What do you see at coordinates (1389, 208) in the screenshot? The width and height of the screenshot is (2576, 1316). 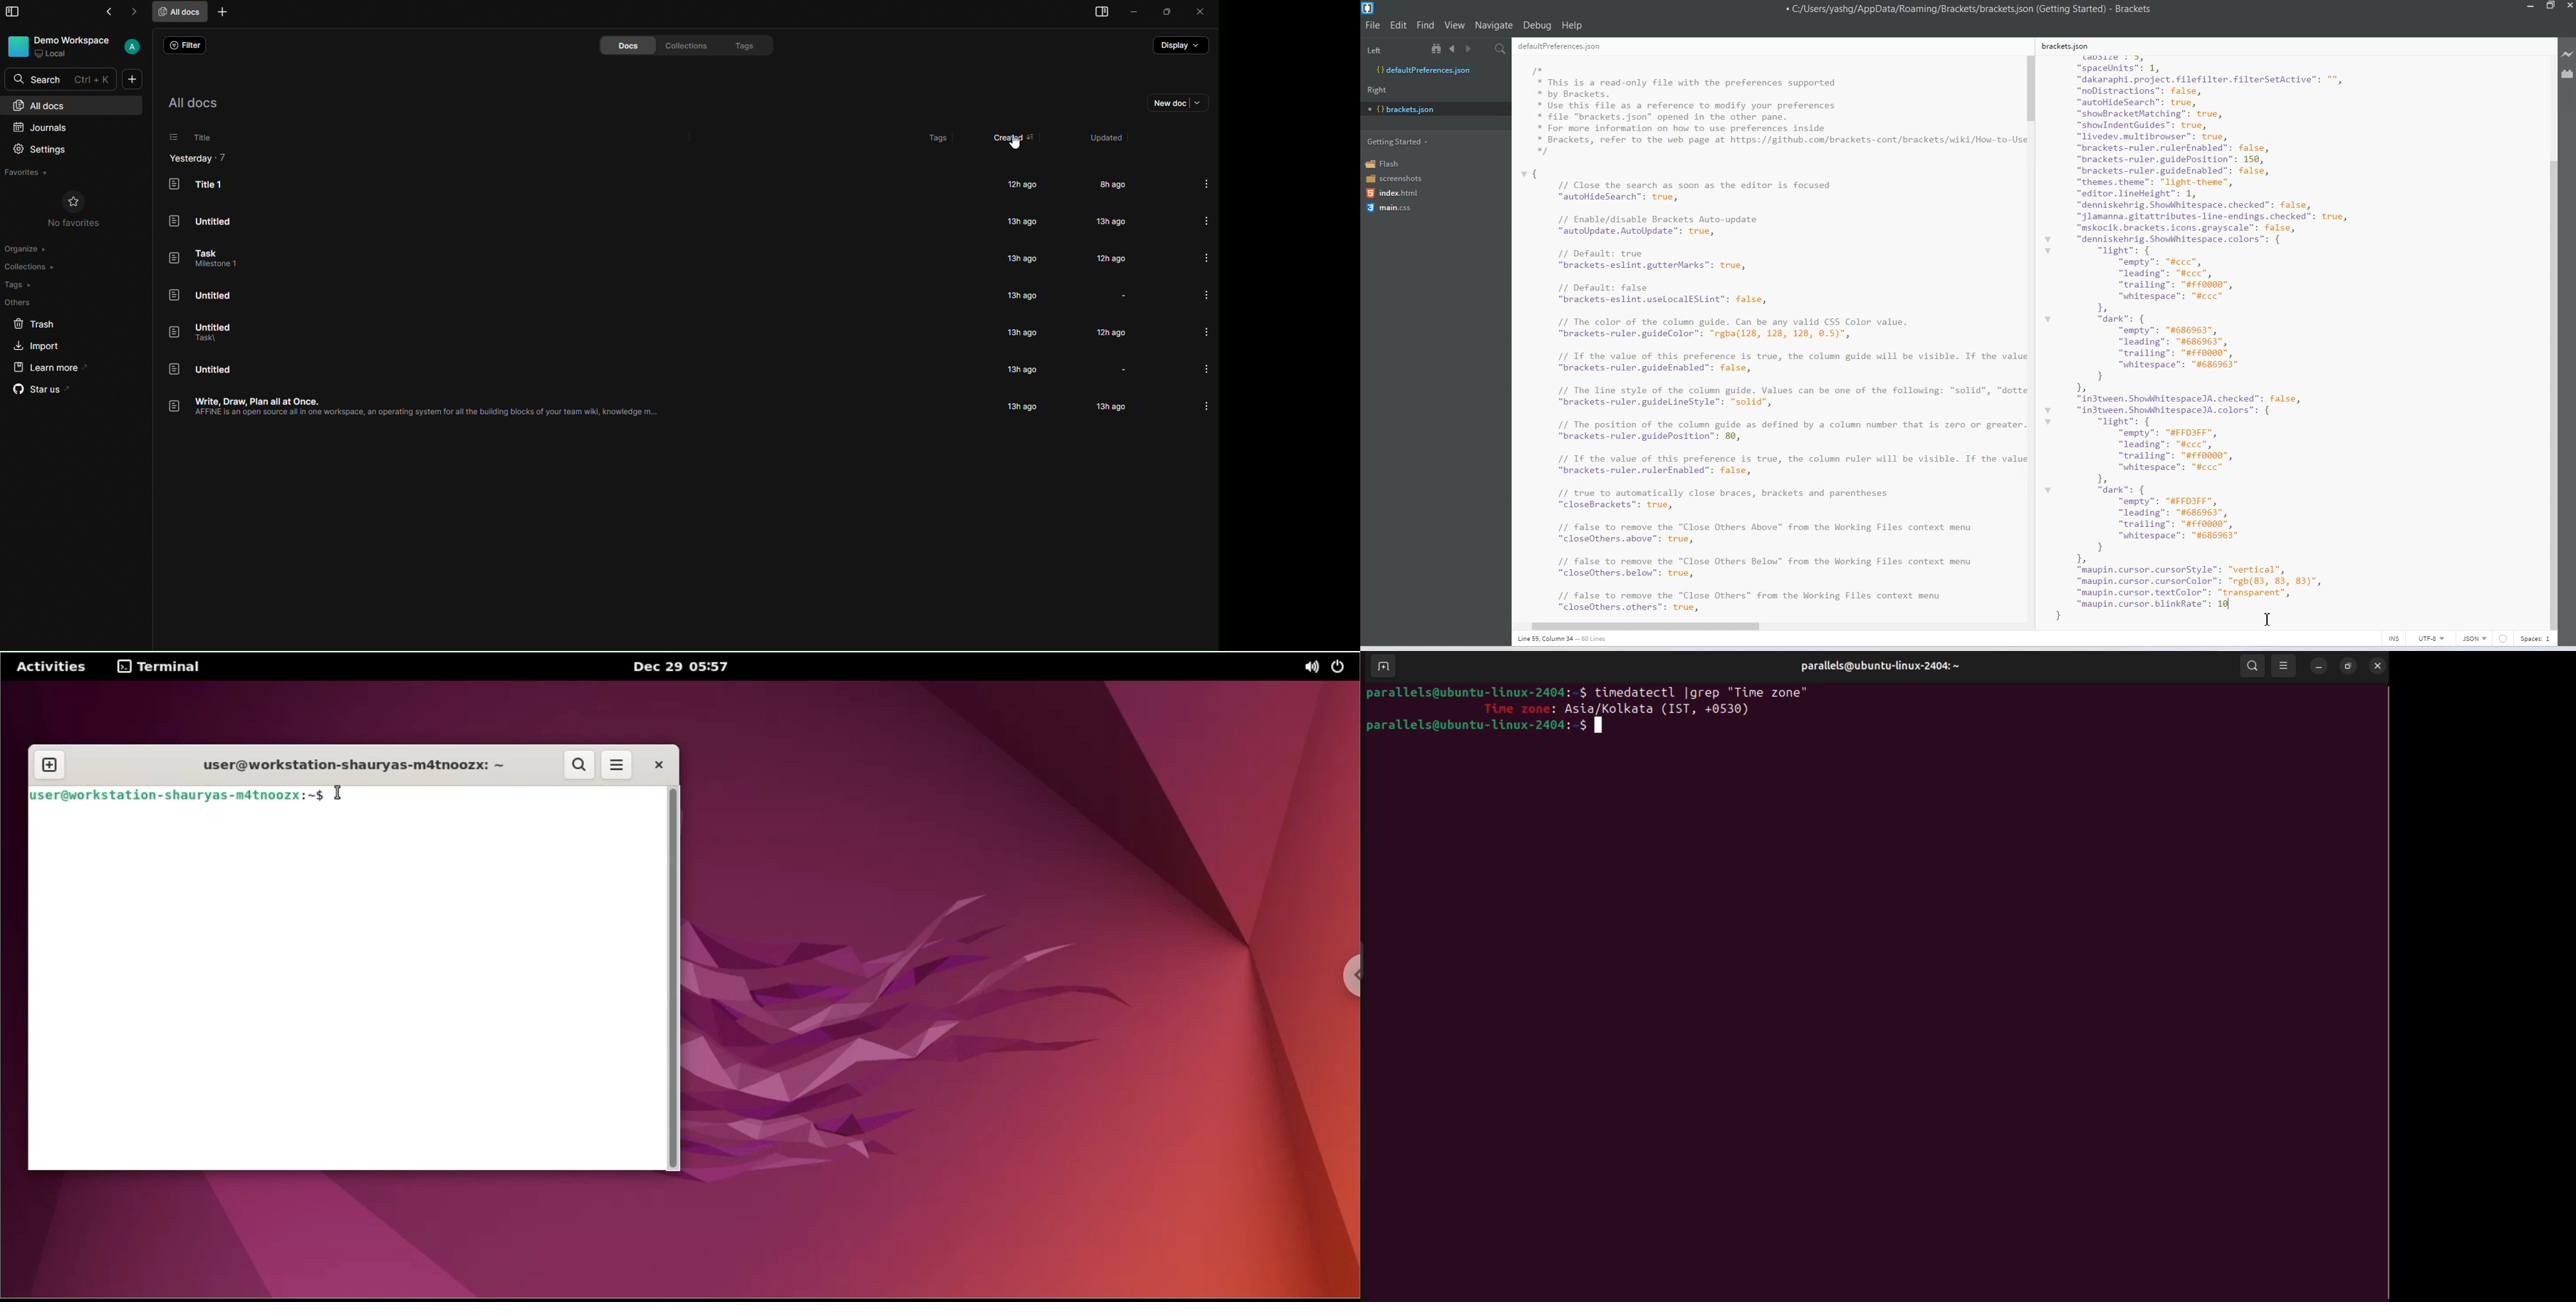 I see `main.css` at bounding box center [1389, 208].